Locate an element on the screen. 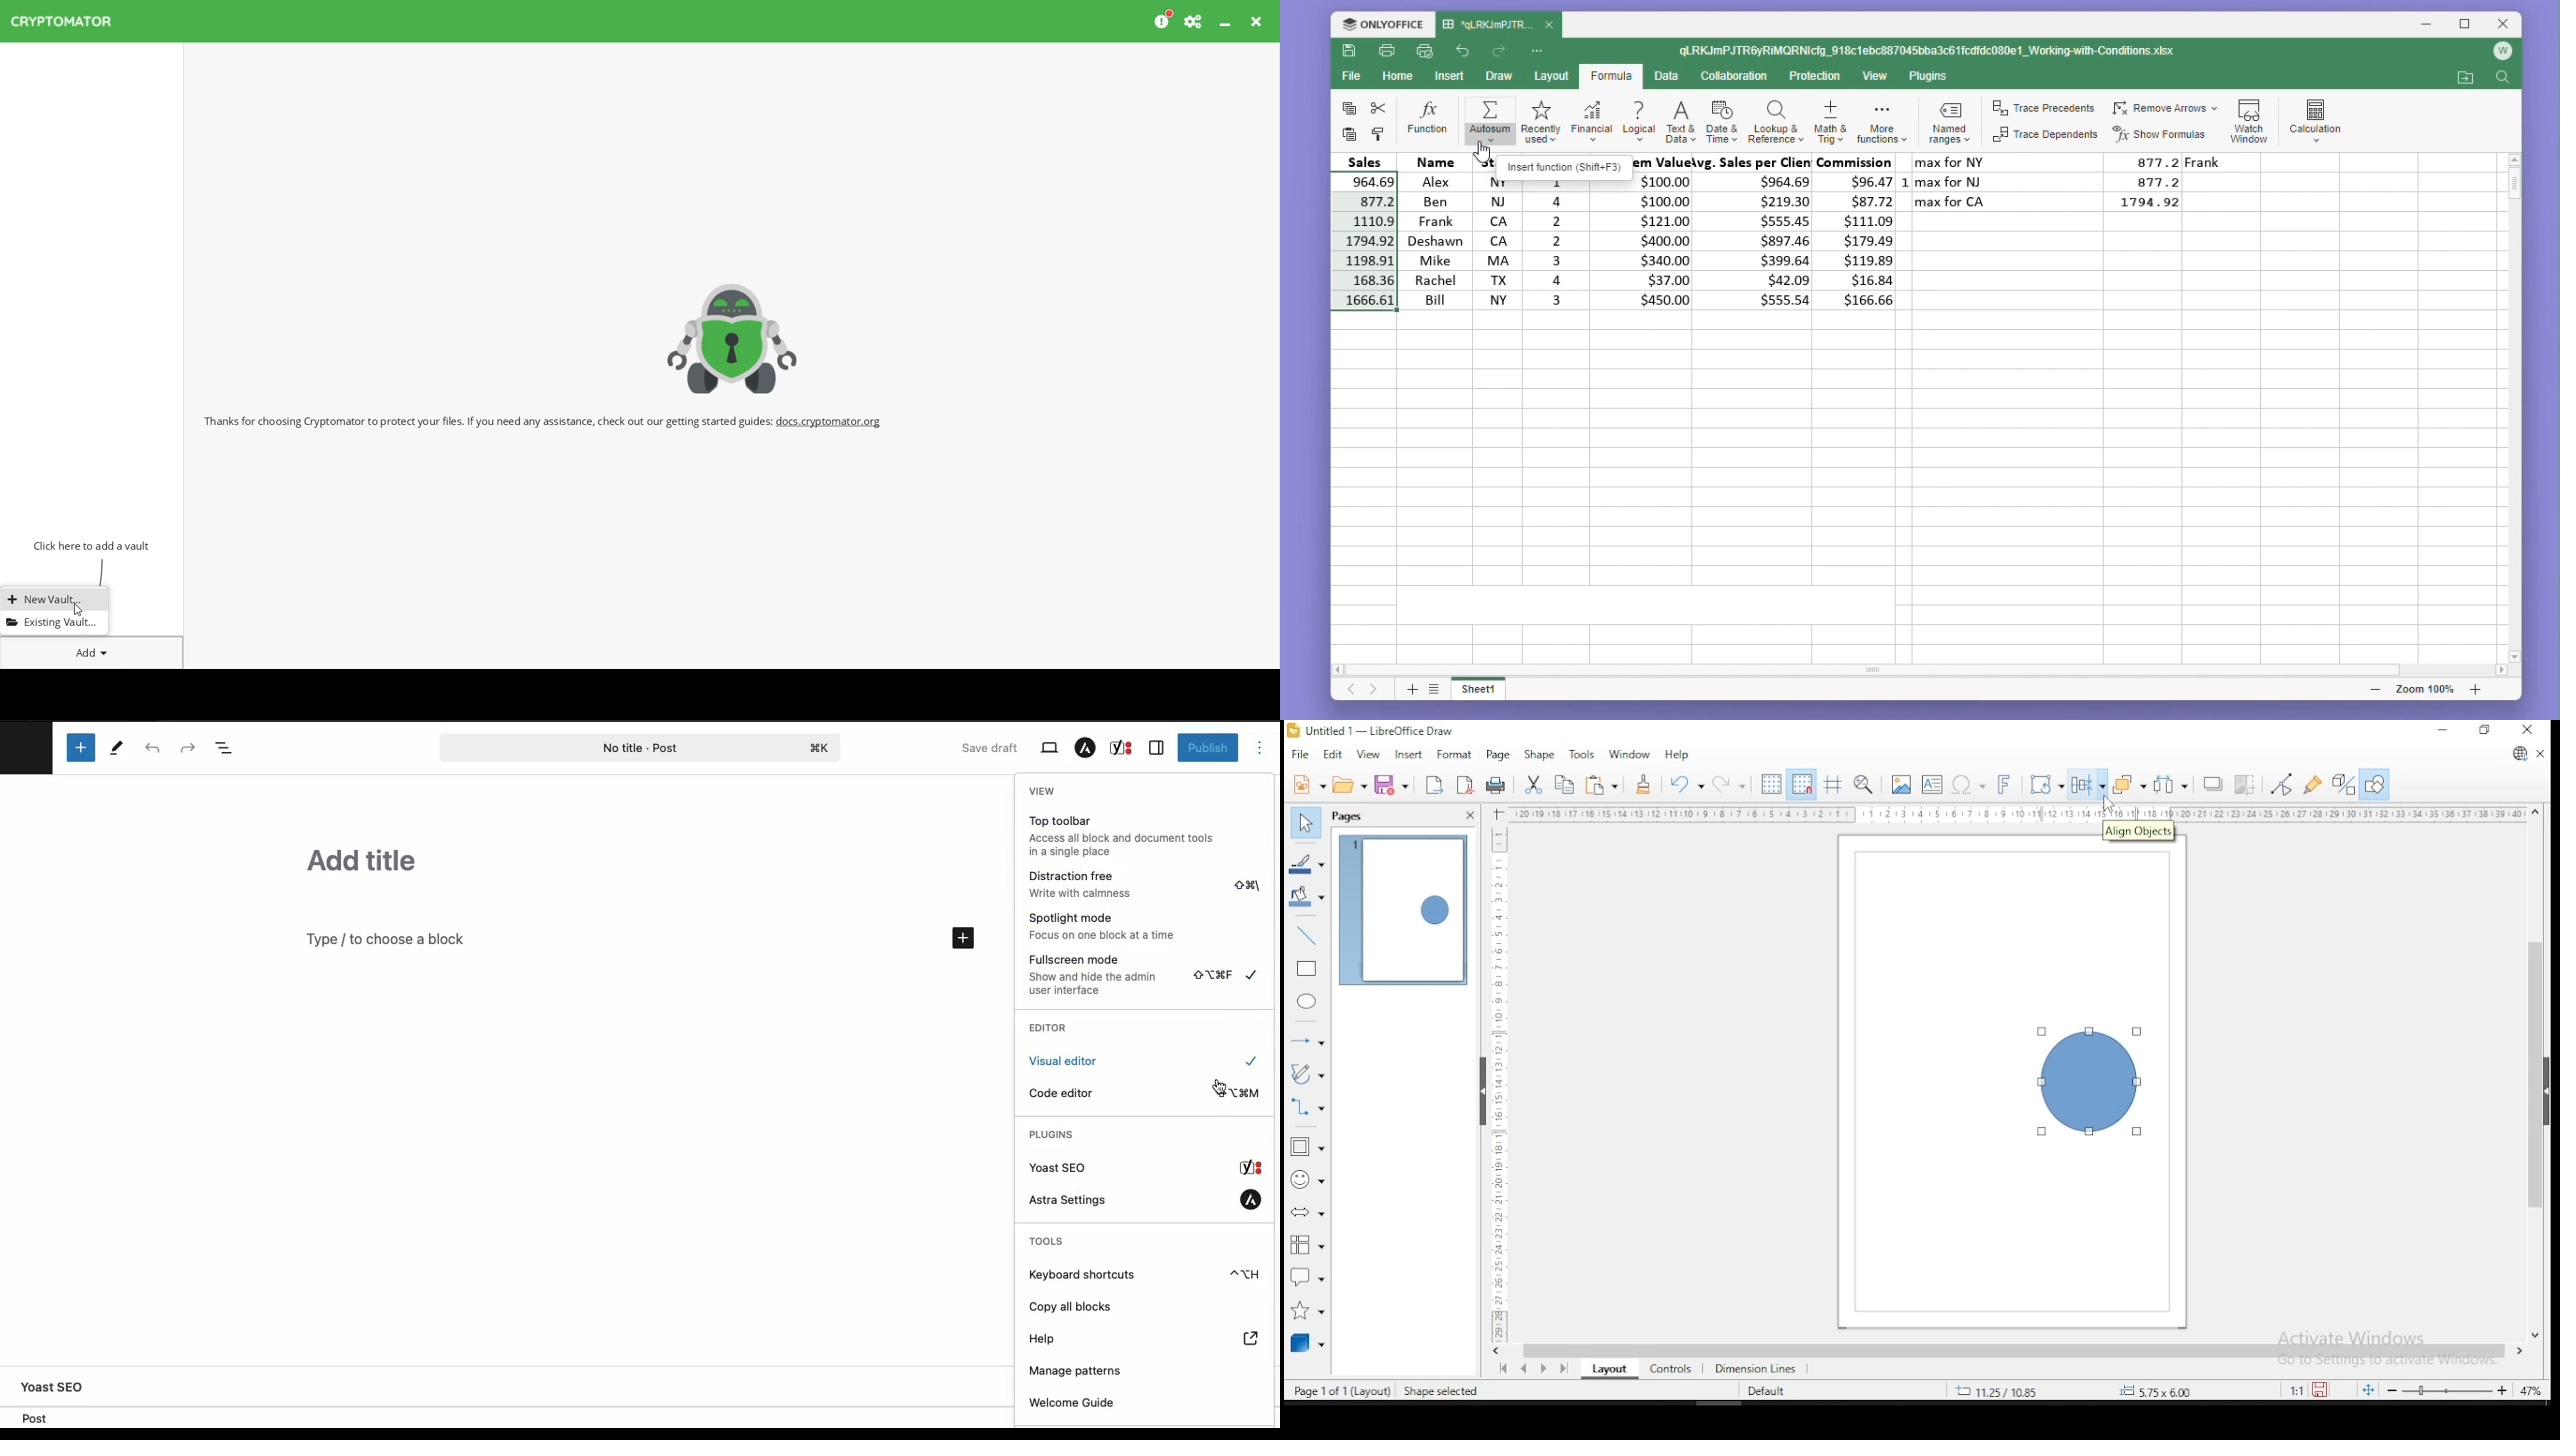  next page is located at coordinates (1548, 1368).